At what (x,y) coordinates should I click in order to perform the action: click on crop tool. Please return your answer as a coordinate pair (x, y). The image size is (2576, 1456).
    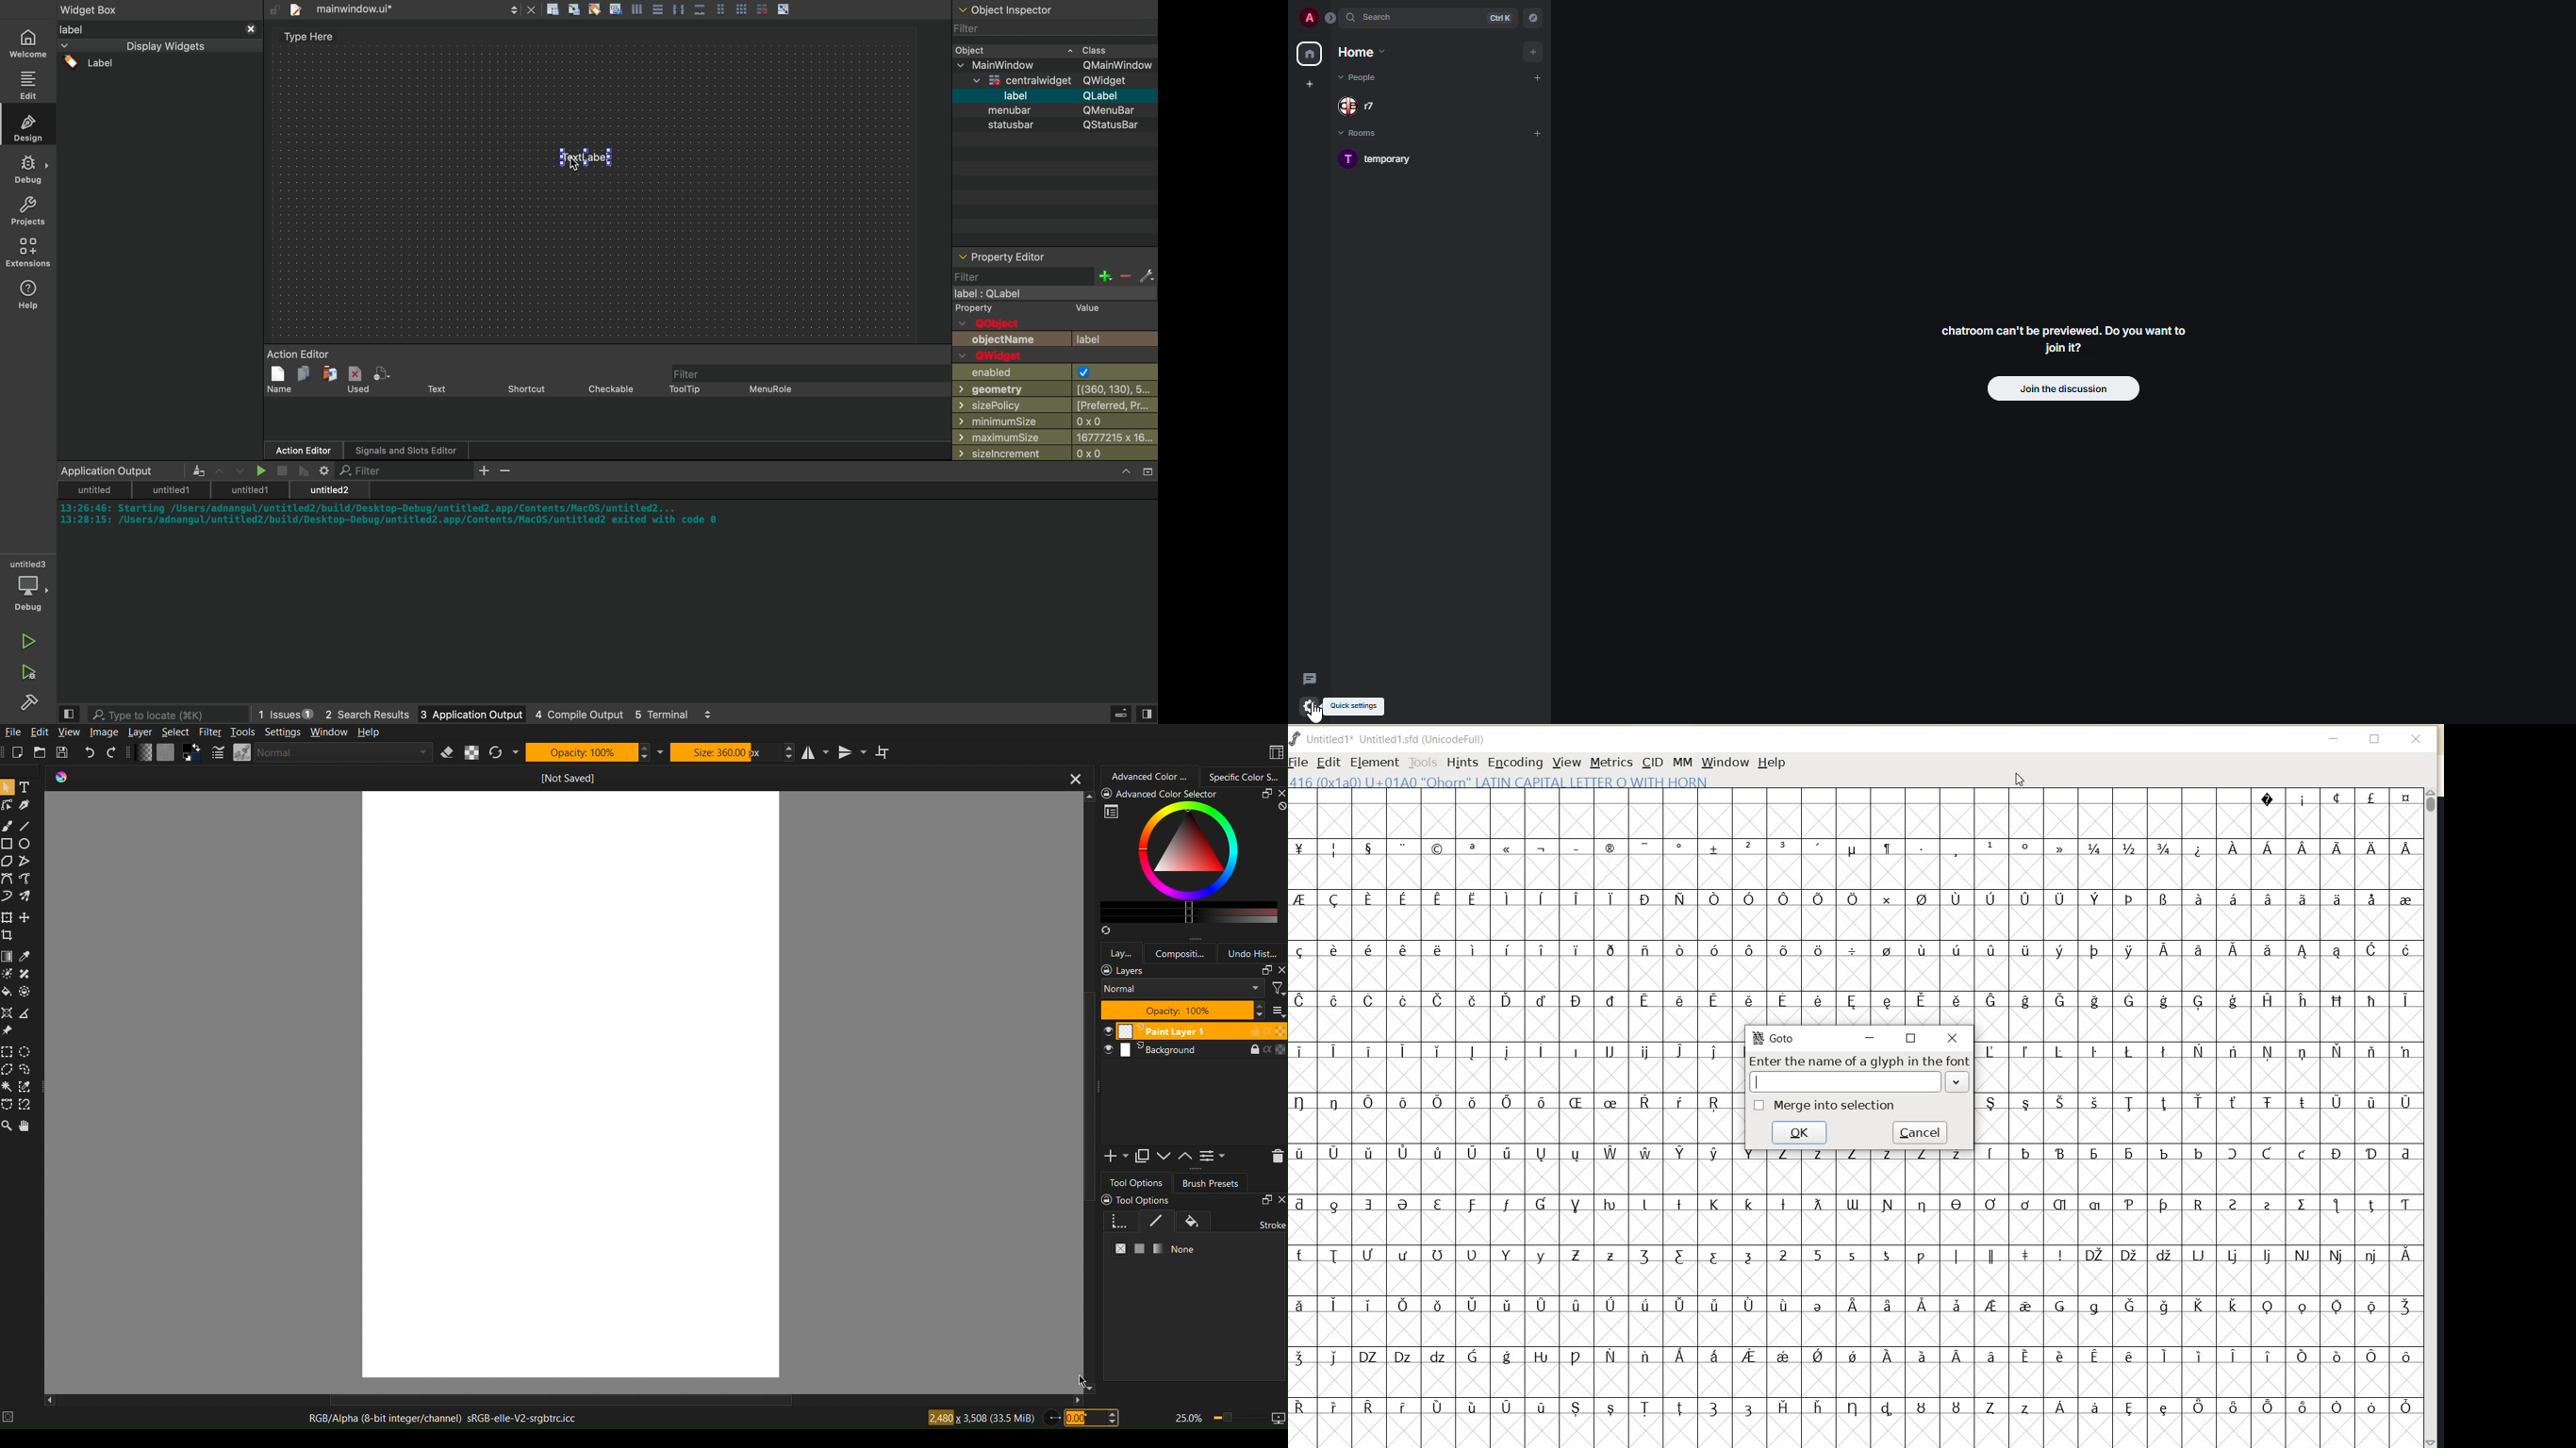
    Looking at the image, I should click on (8, 936).